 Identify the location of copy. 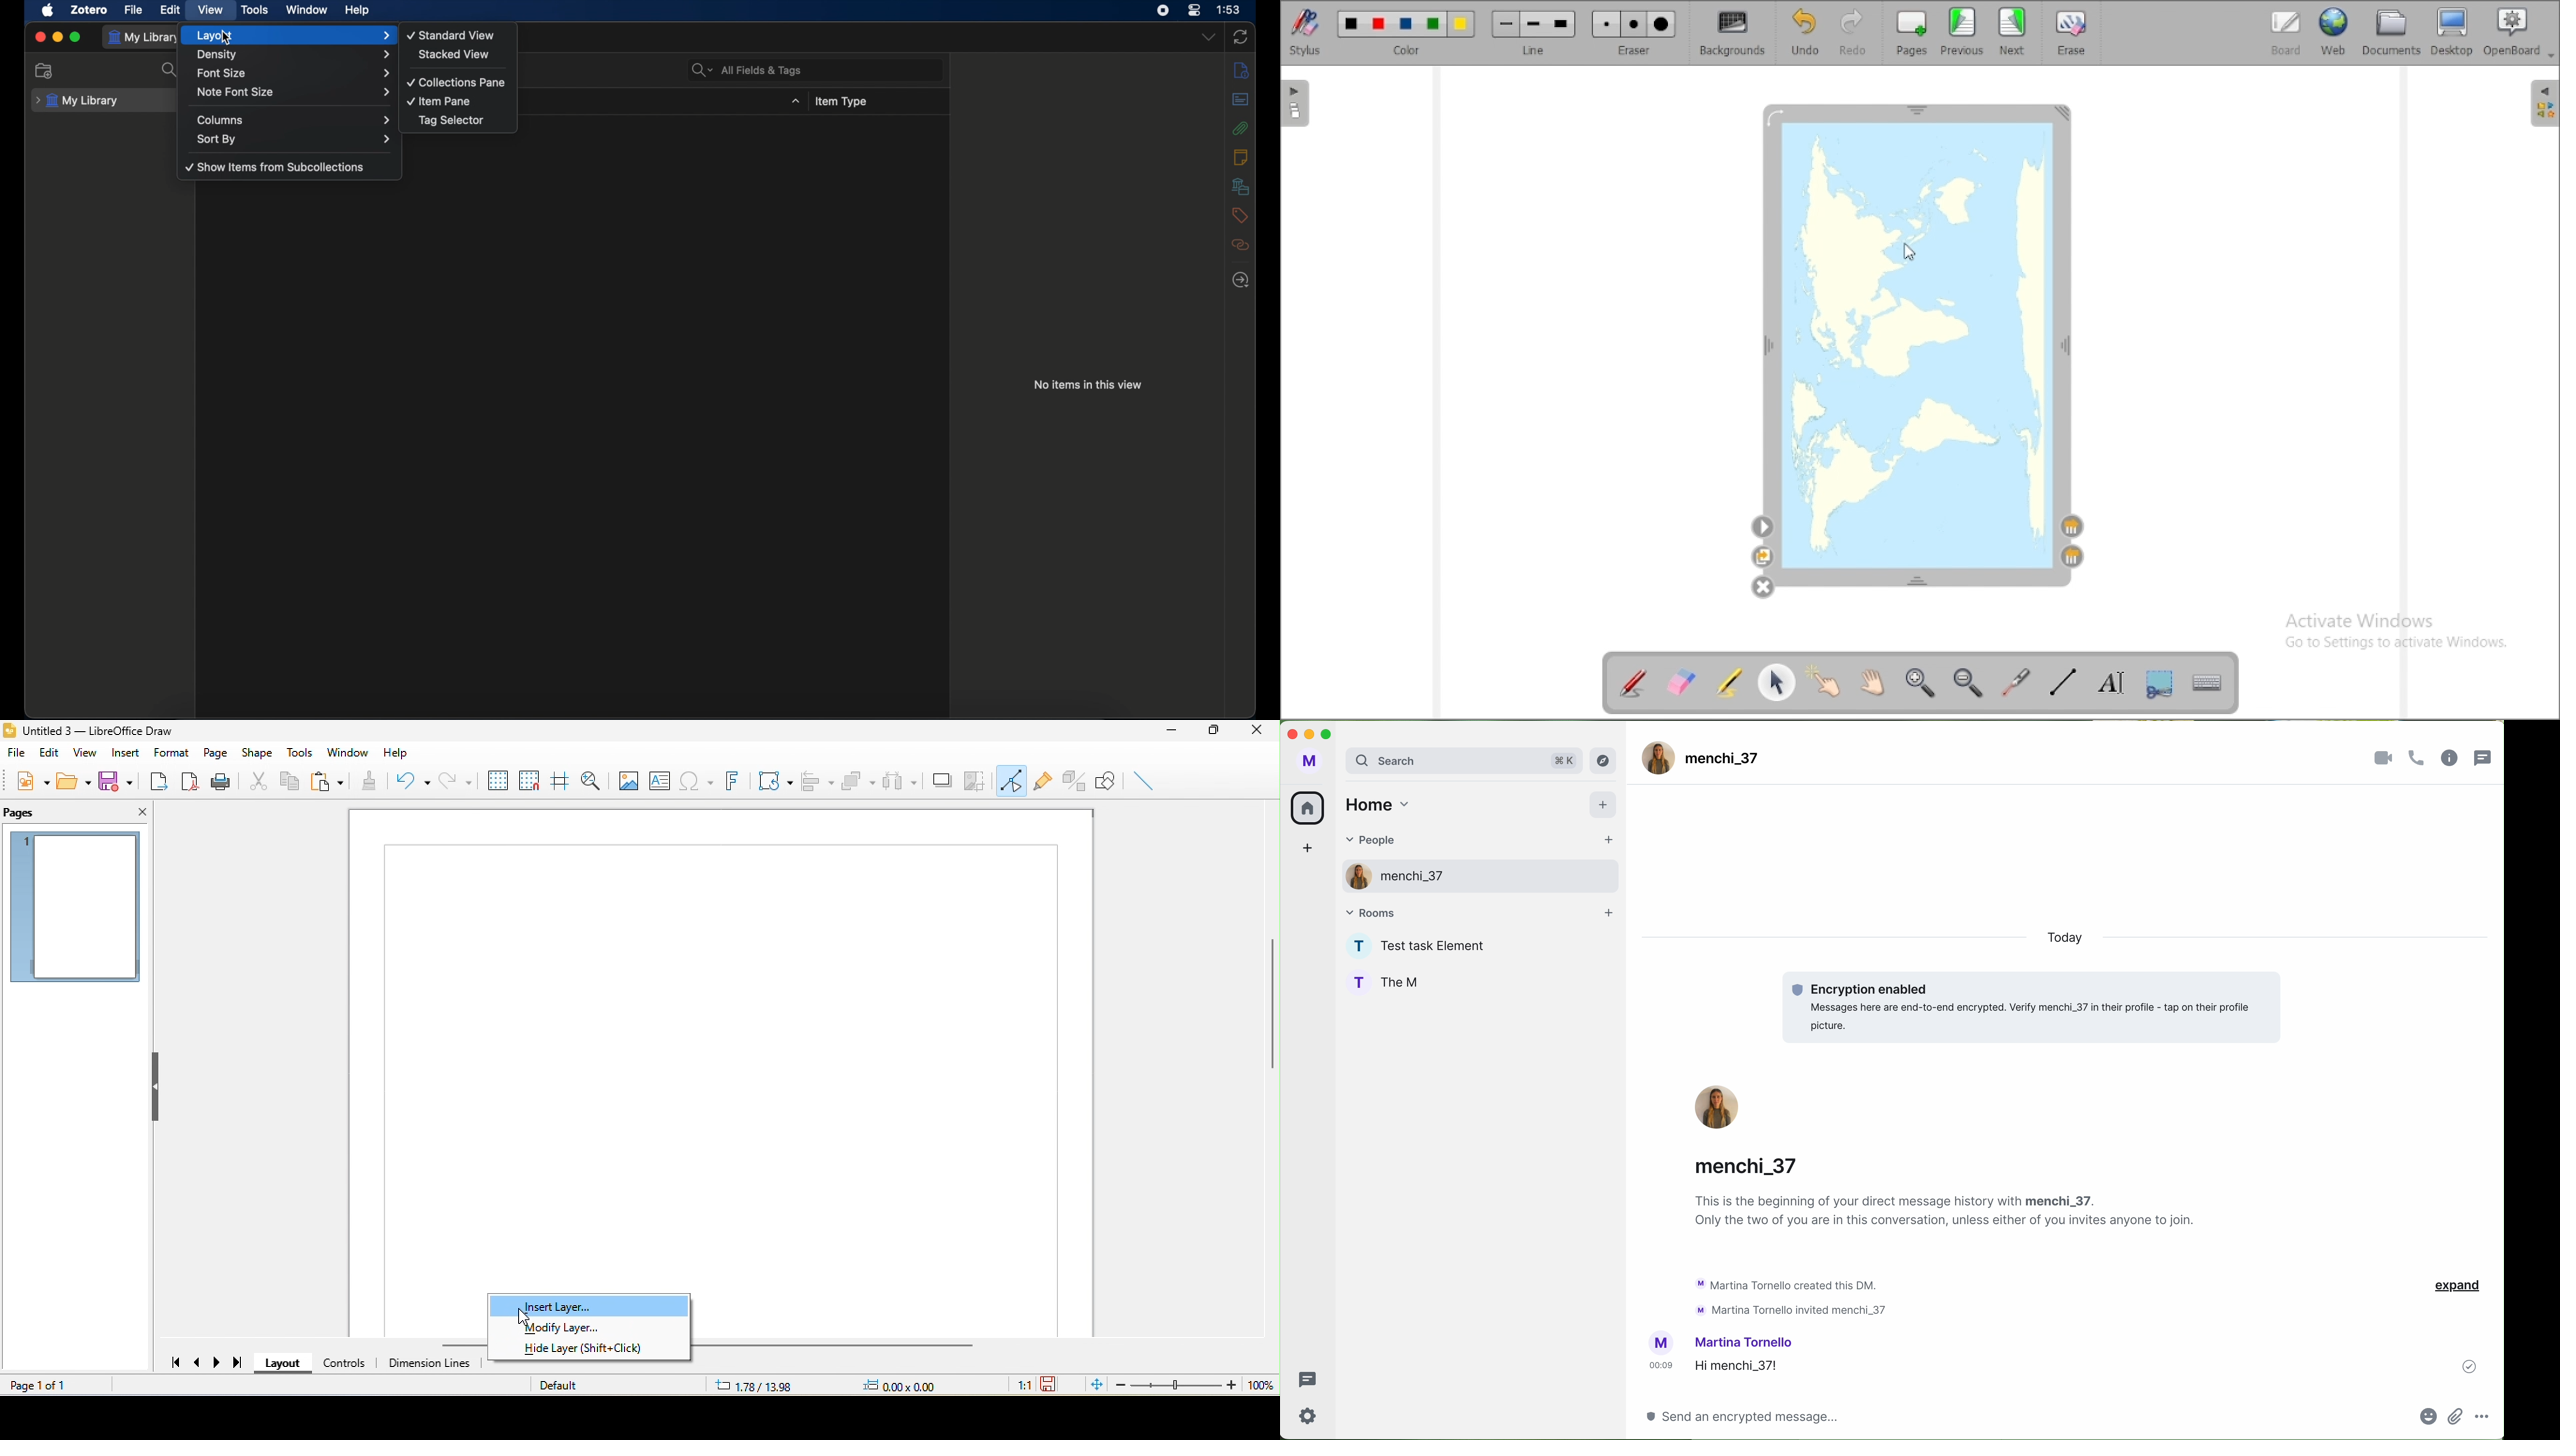
(290, 781).